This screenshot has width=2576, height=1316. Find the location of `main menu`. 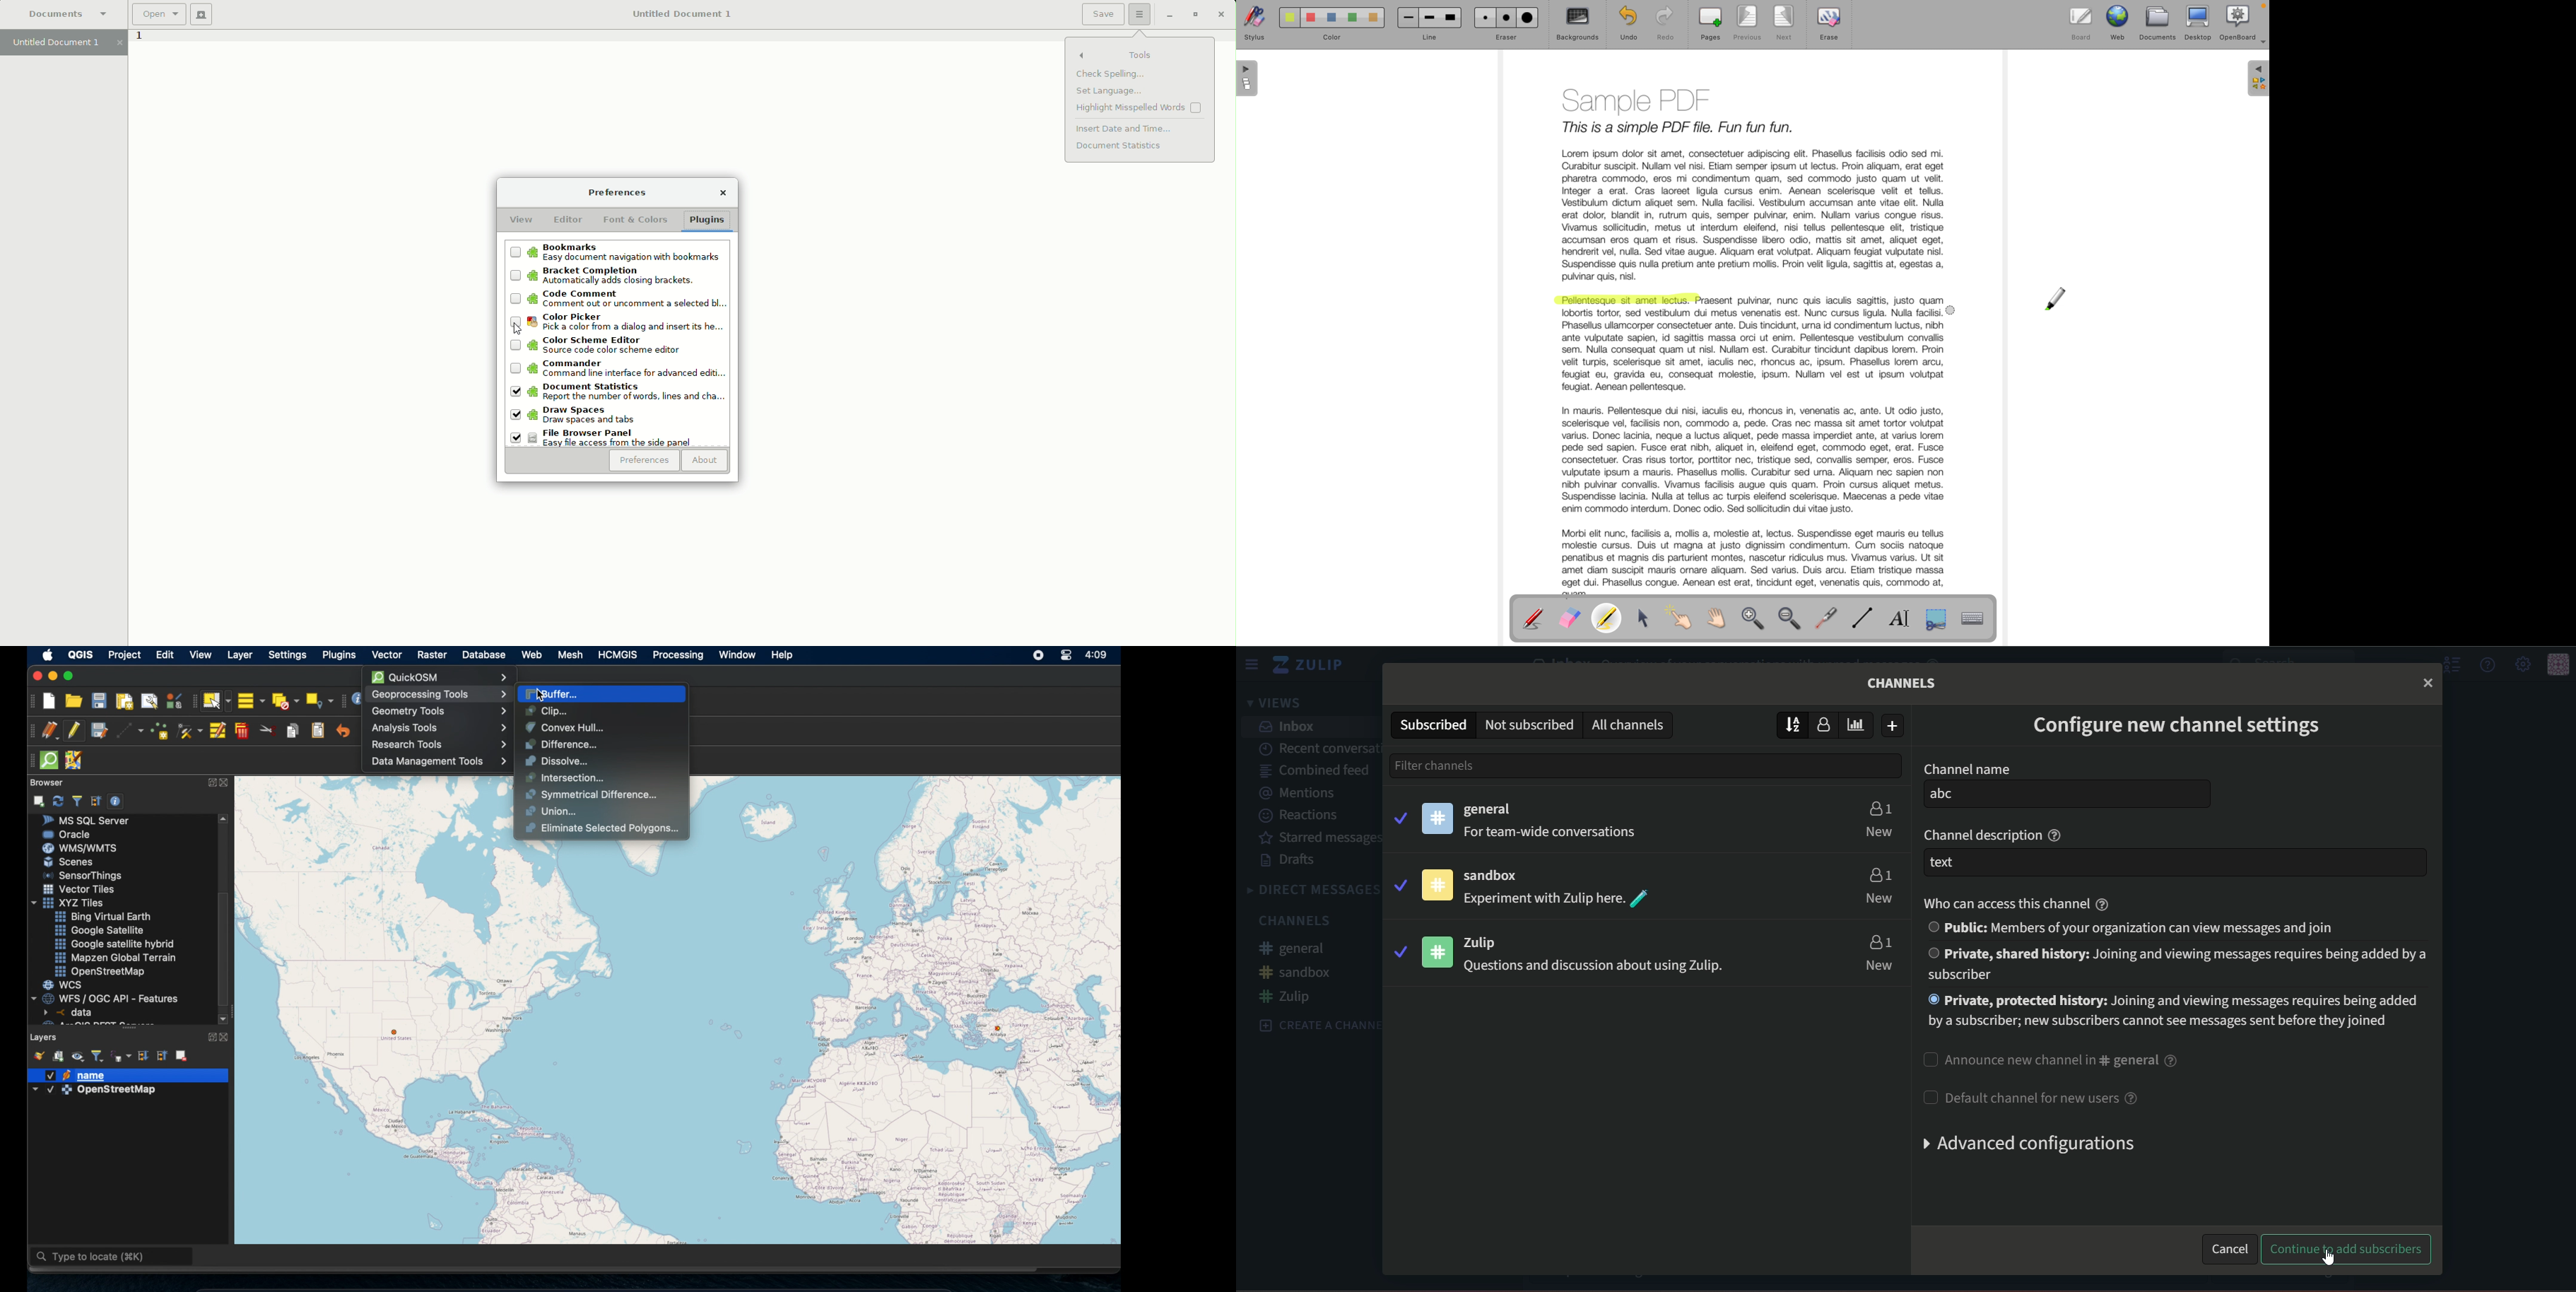

main menu is located at coordinates (2522, 664).